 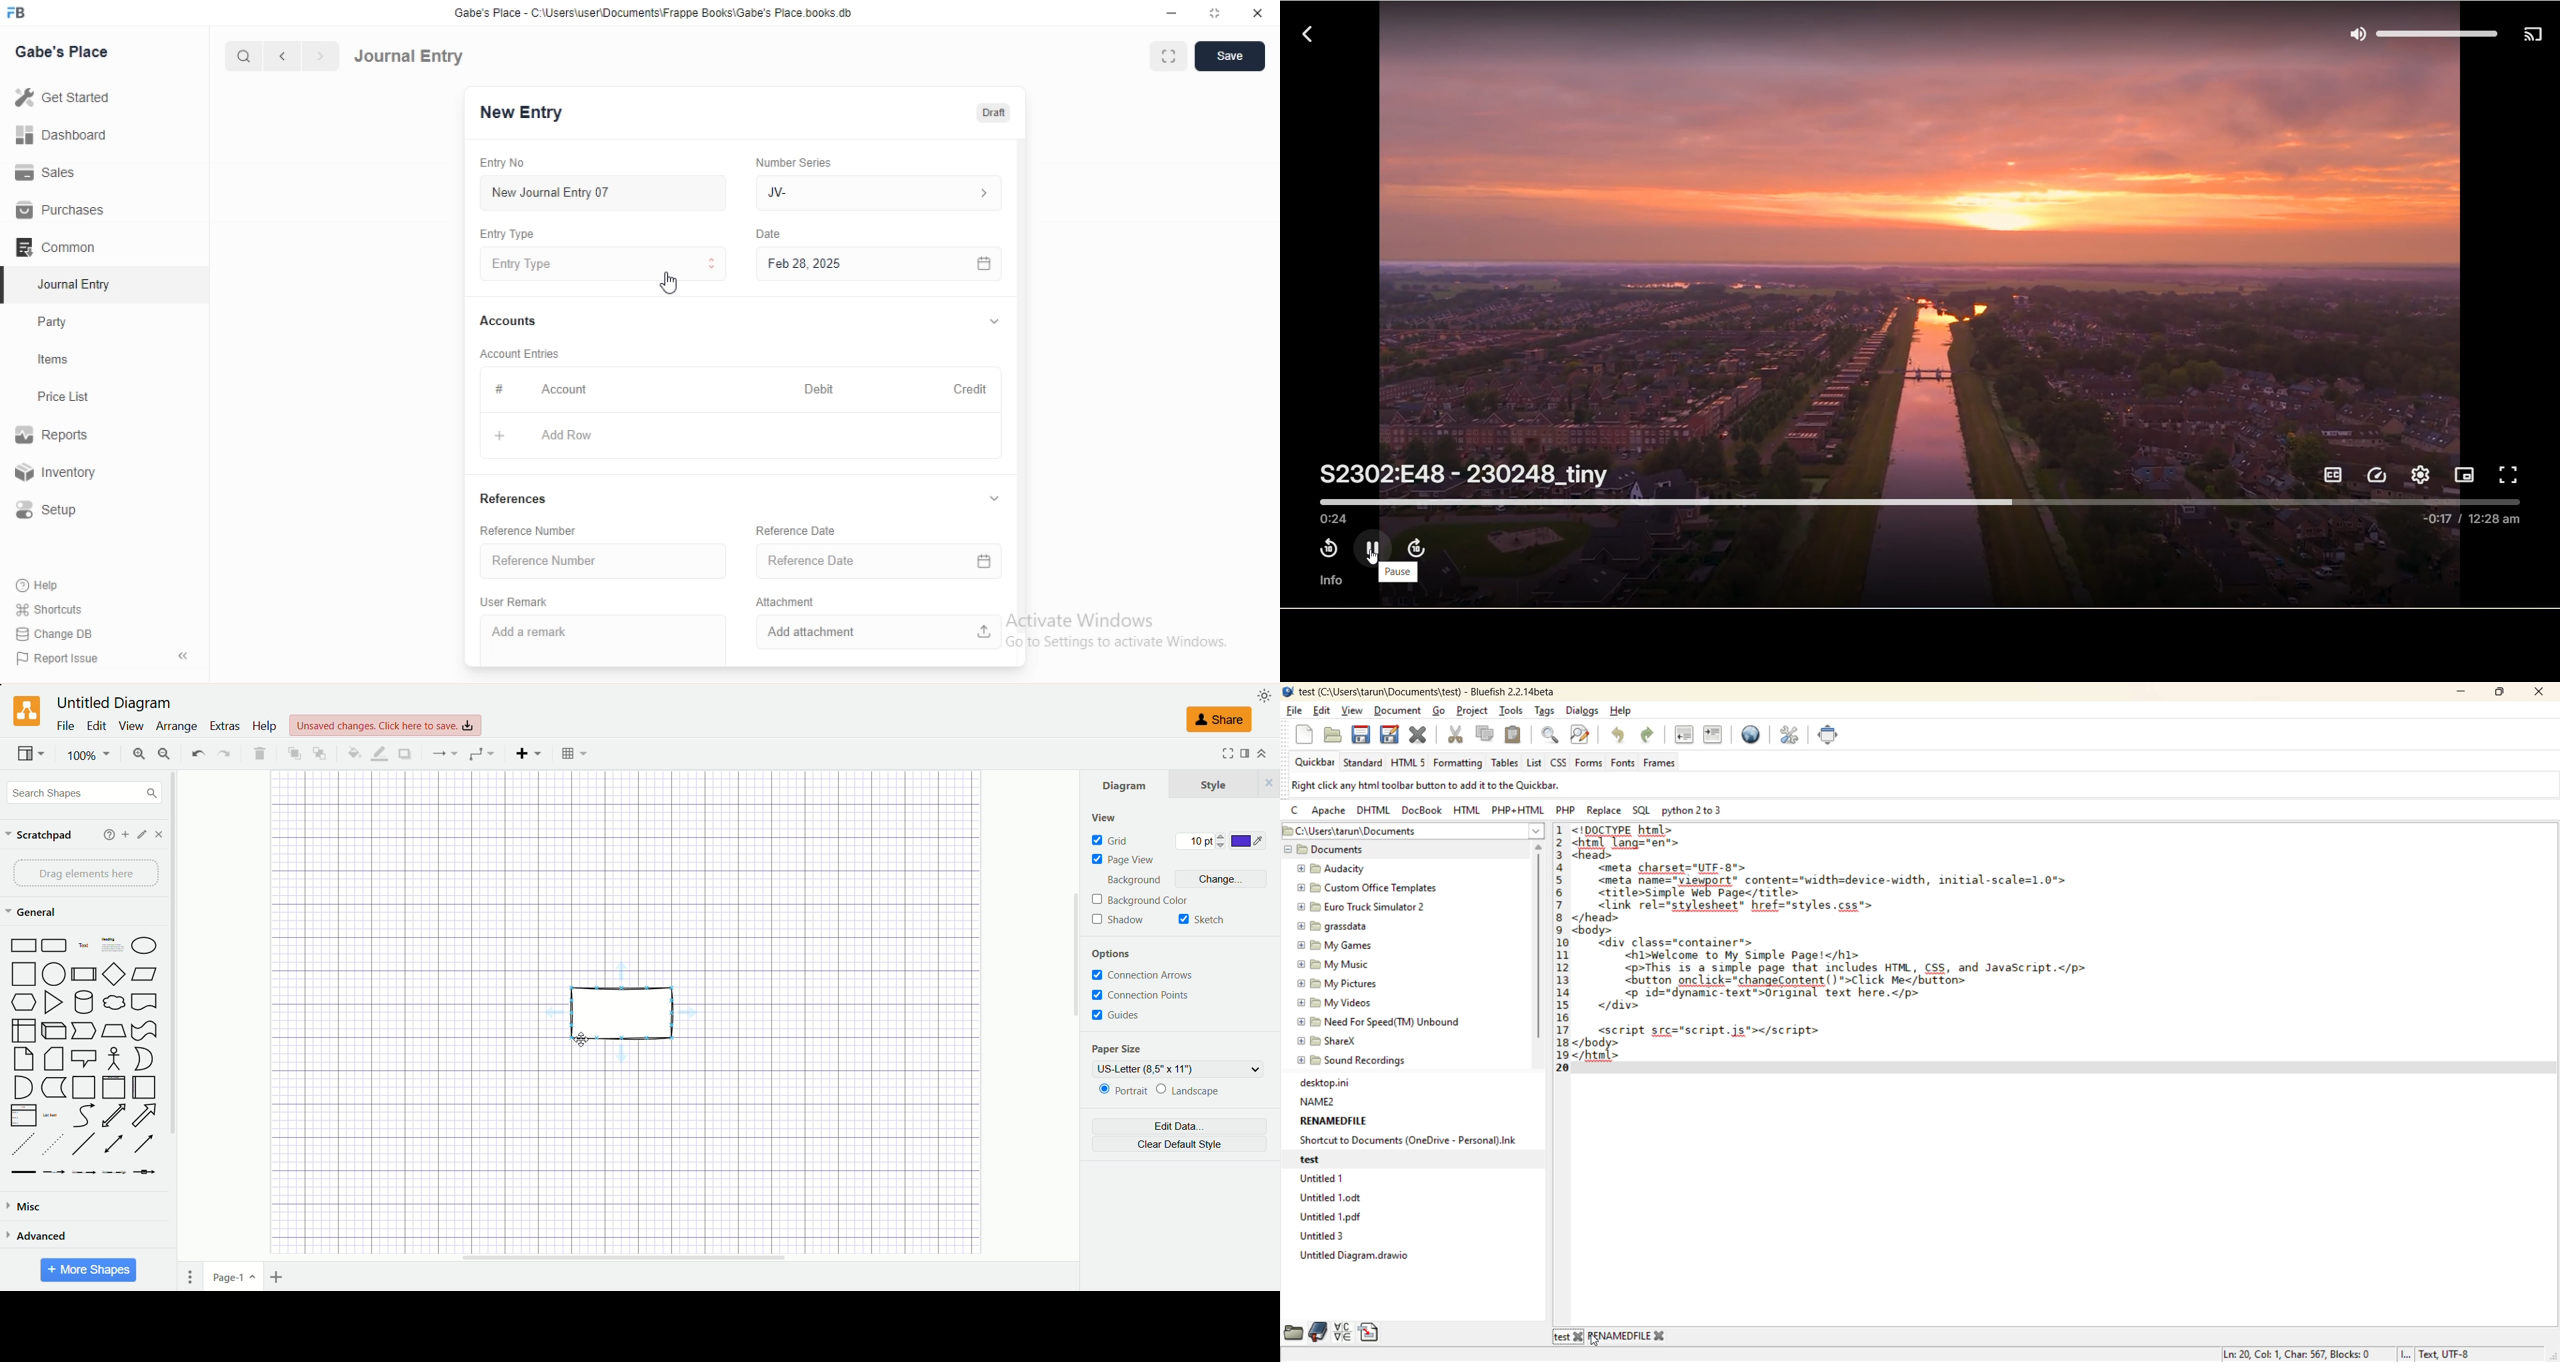 What do you see at coordinates (1335, 982) in the screenshot?
I see `My Pictures` at bounding box center [1335, 982].